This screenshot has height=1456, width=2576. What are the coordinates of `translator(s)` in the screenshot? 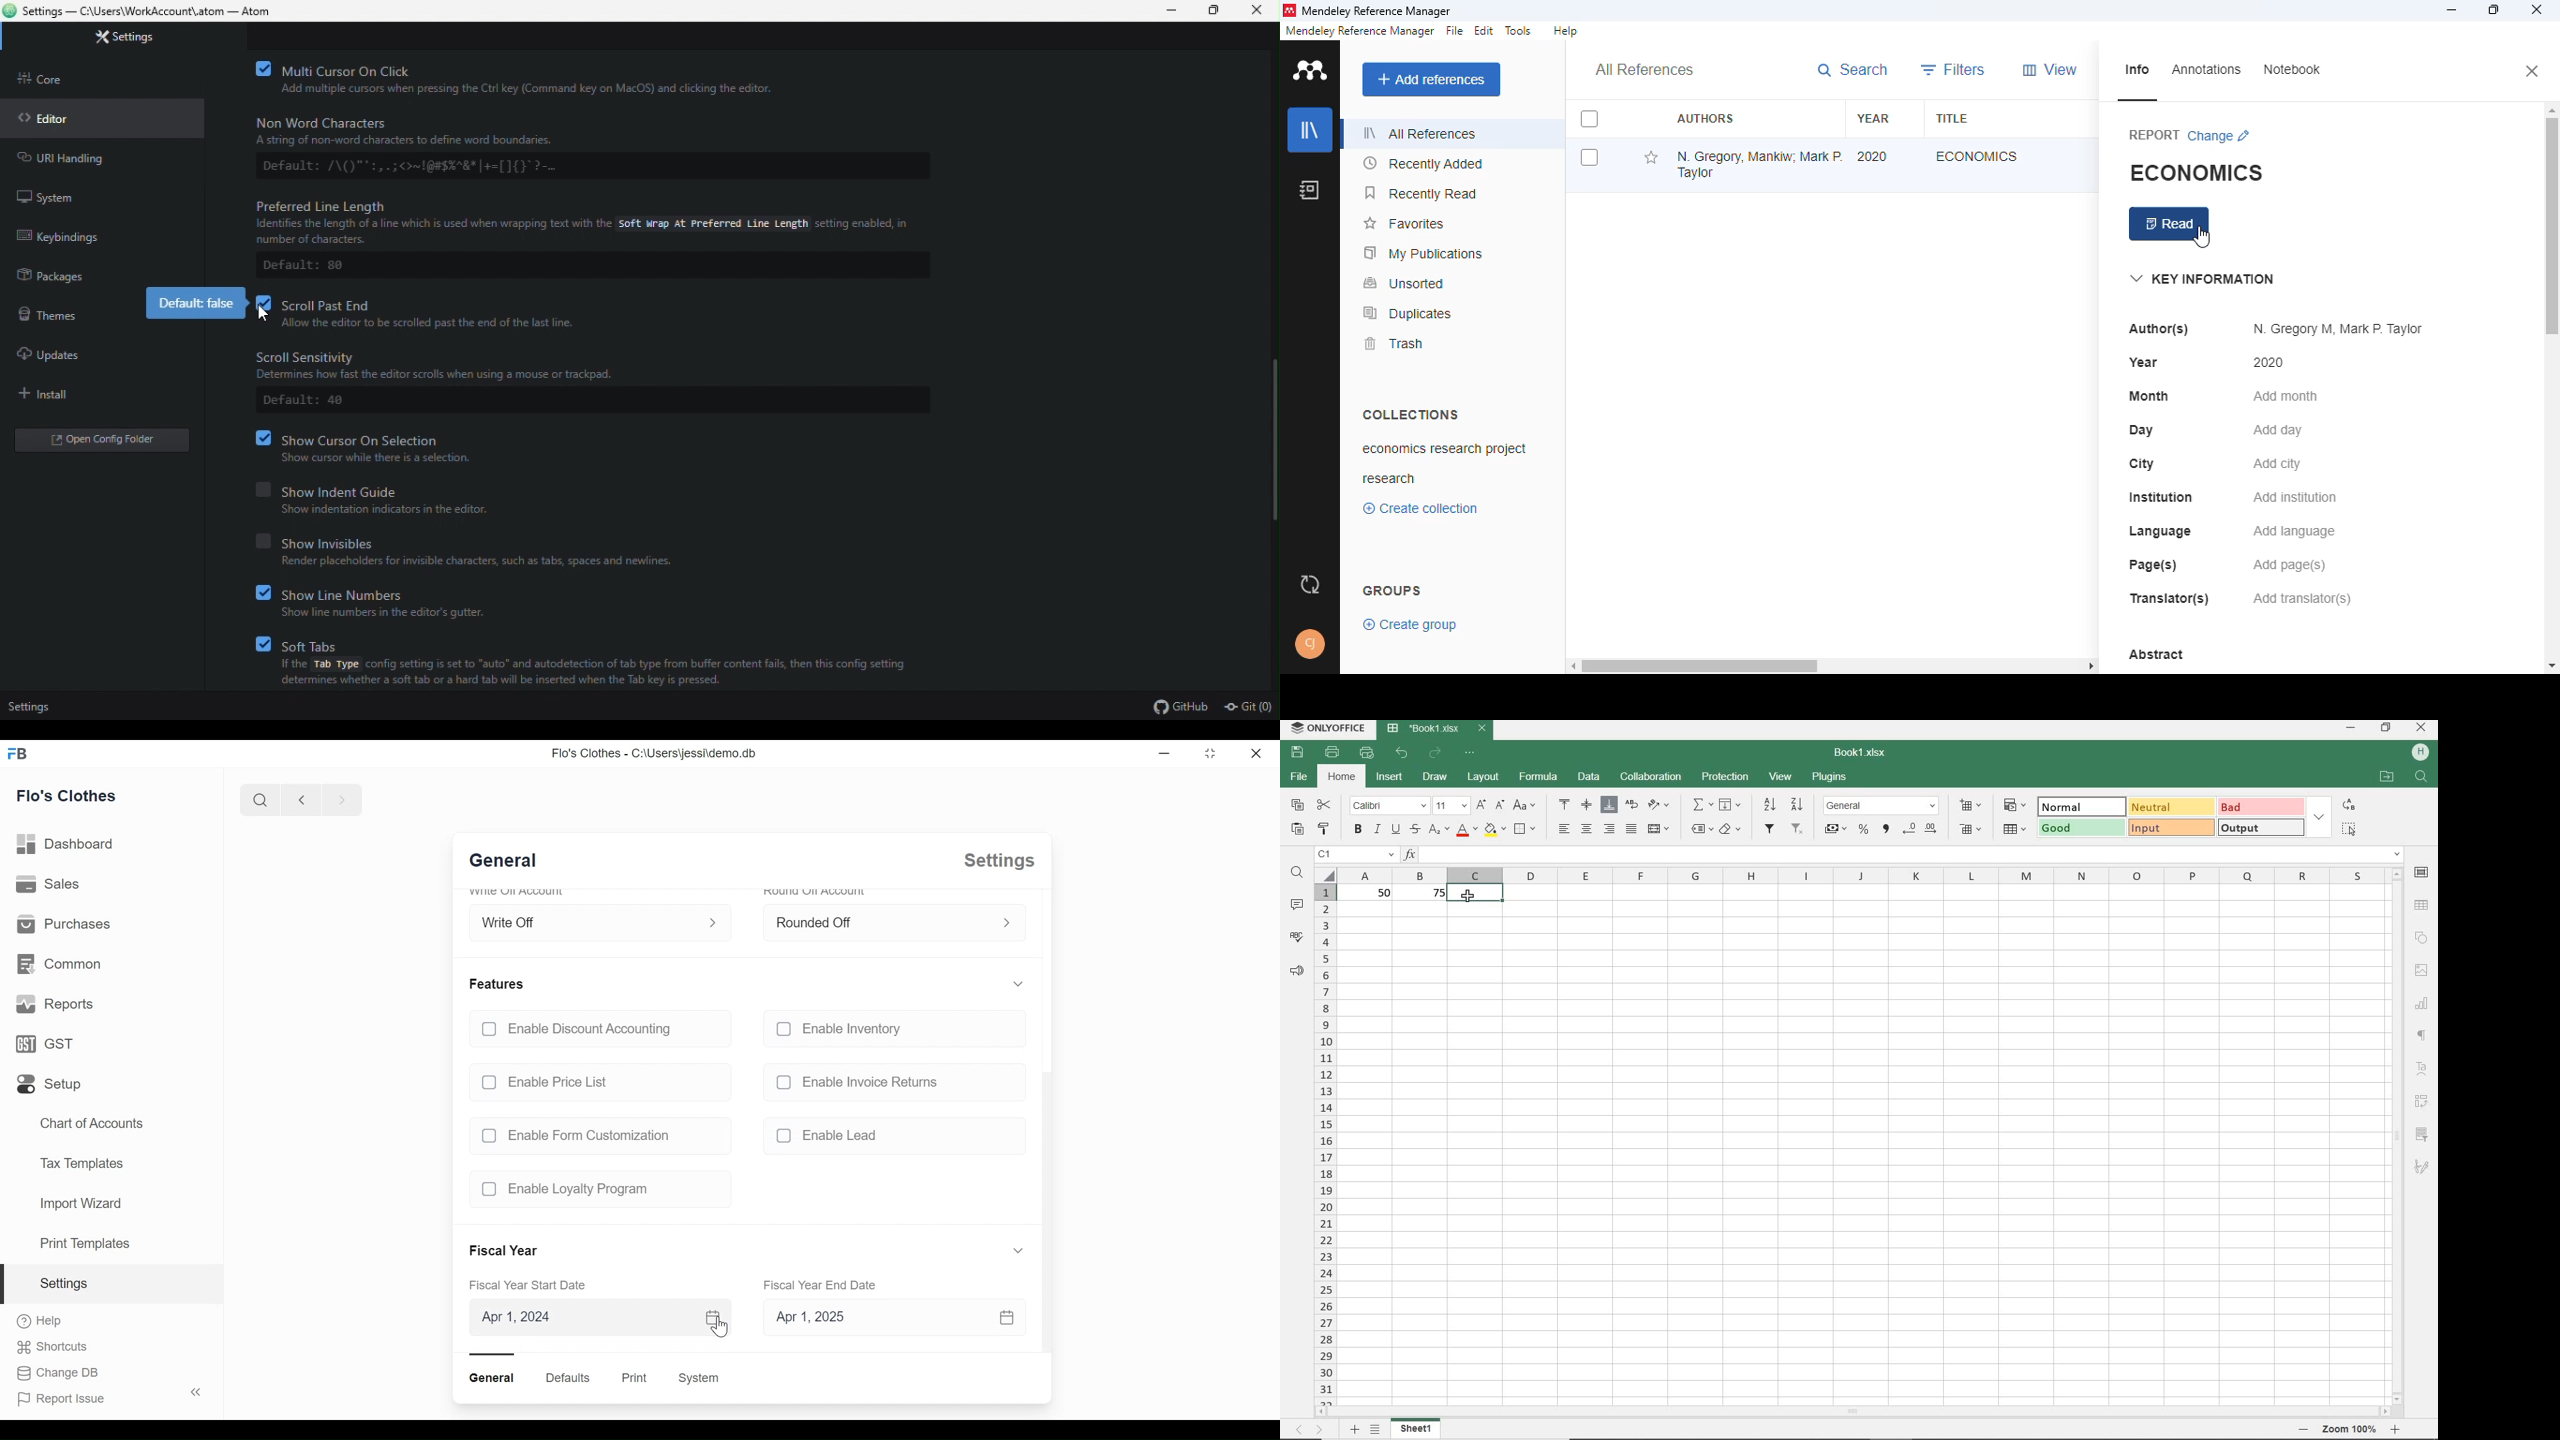 It's located at (2172, 599).